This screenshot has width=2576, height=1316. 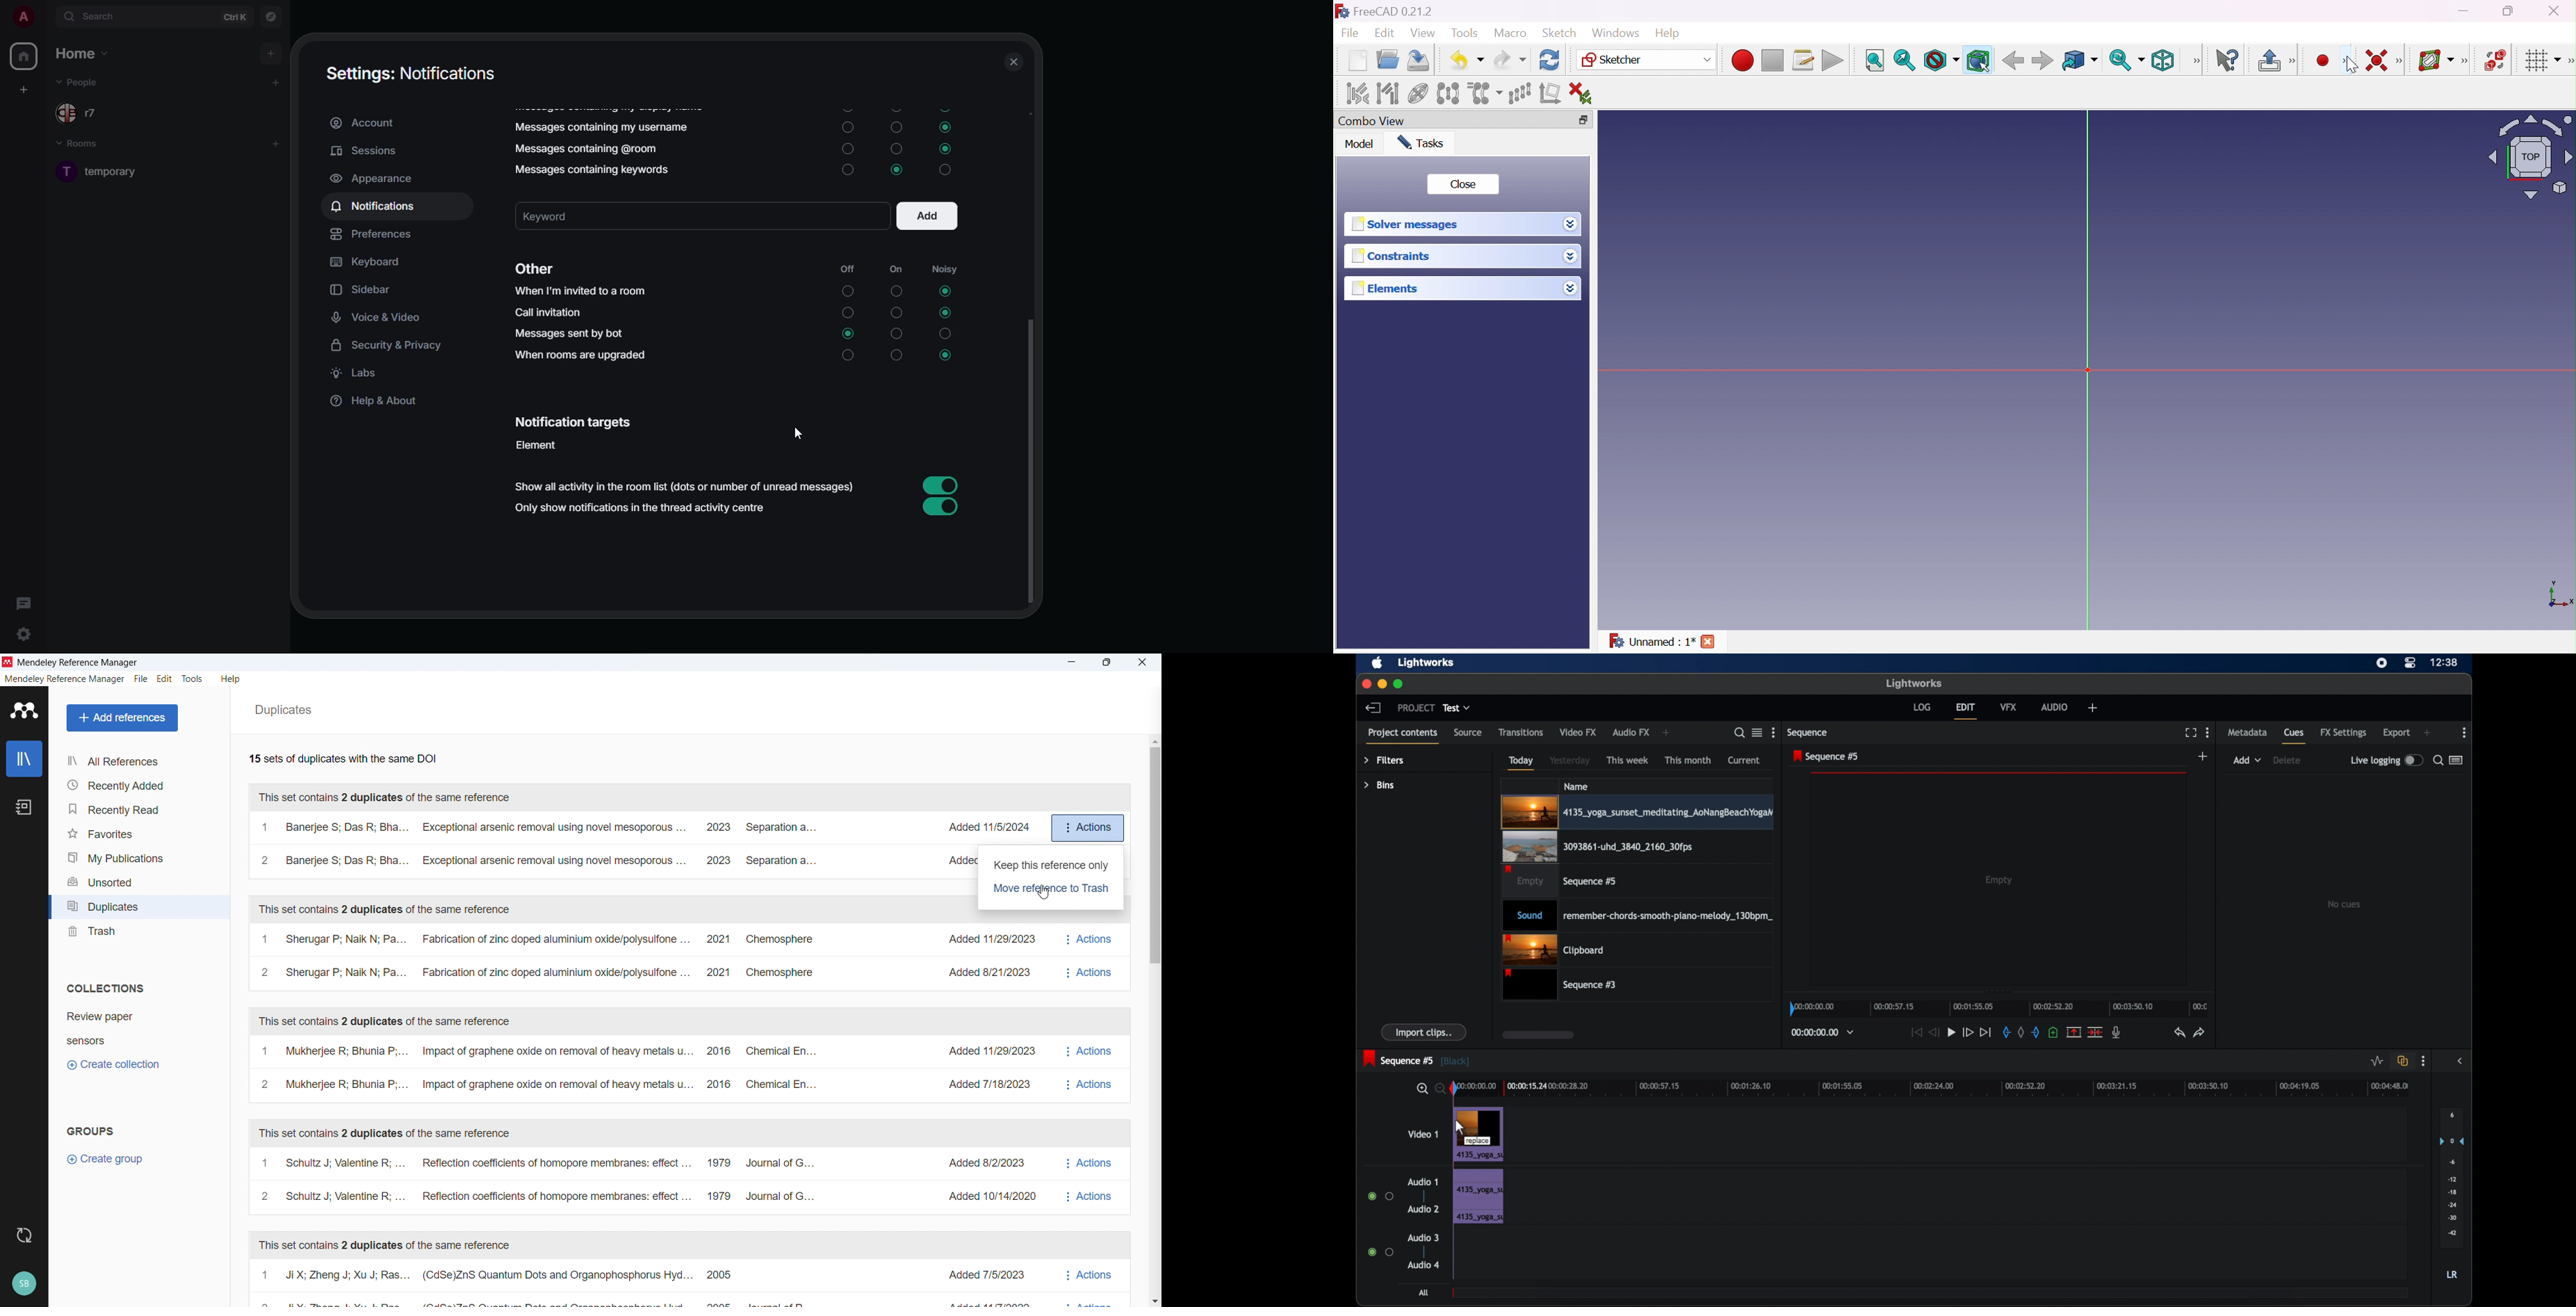 I want to click on Added 11/29/2023, so click(x=986, y=940).